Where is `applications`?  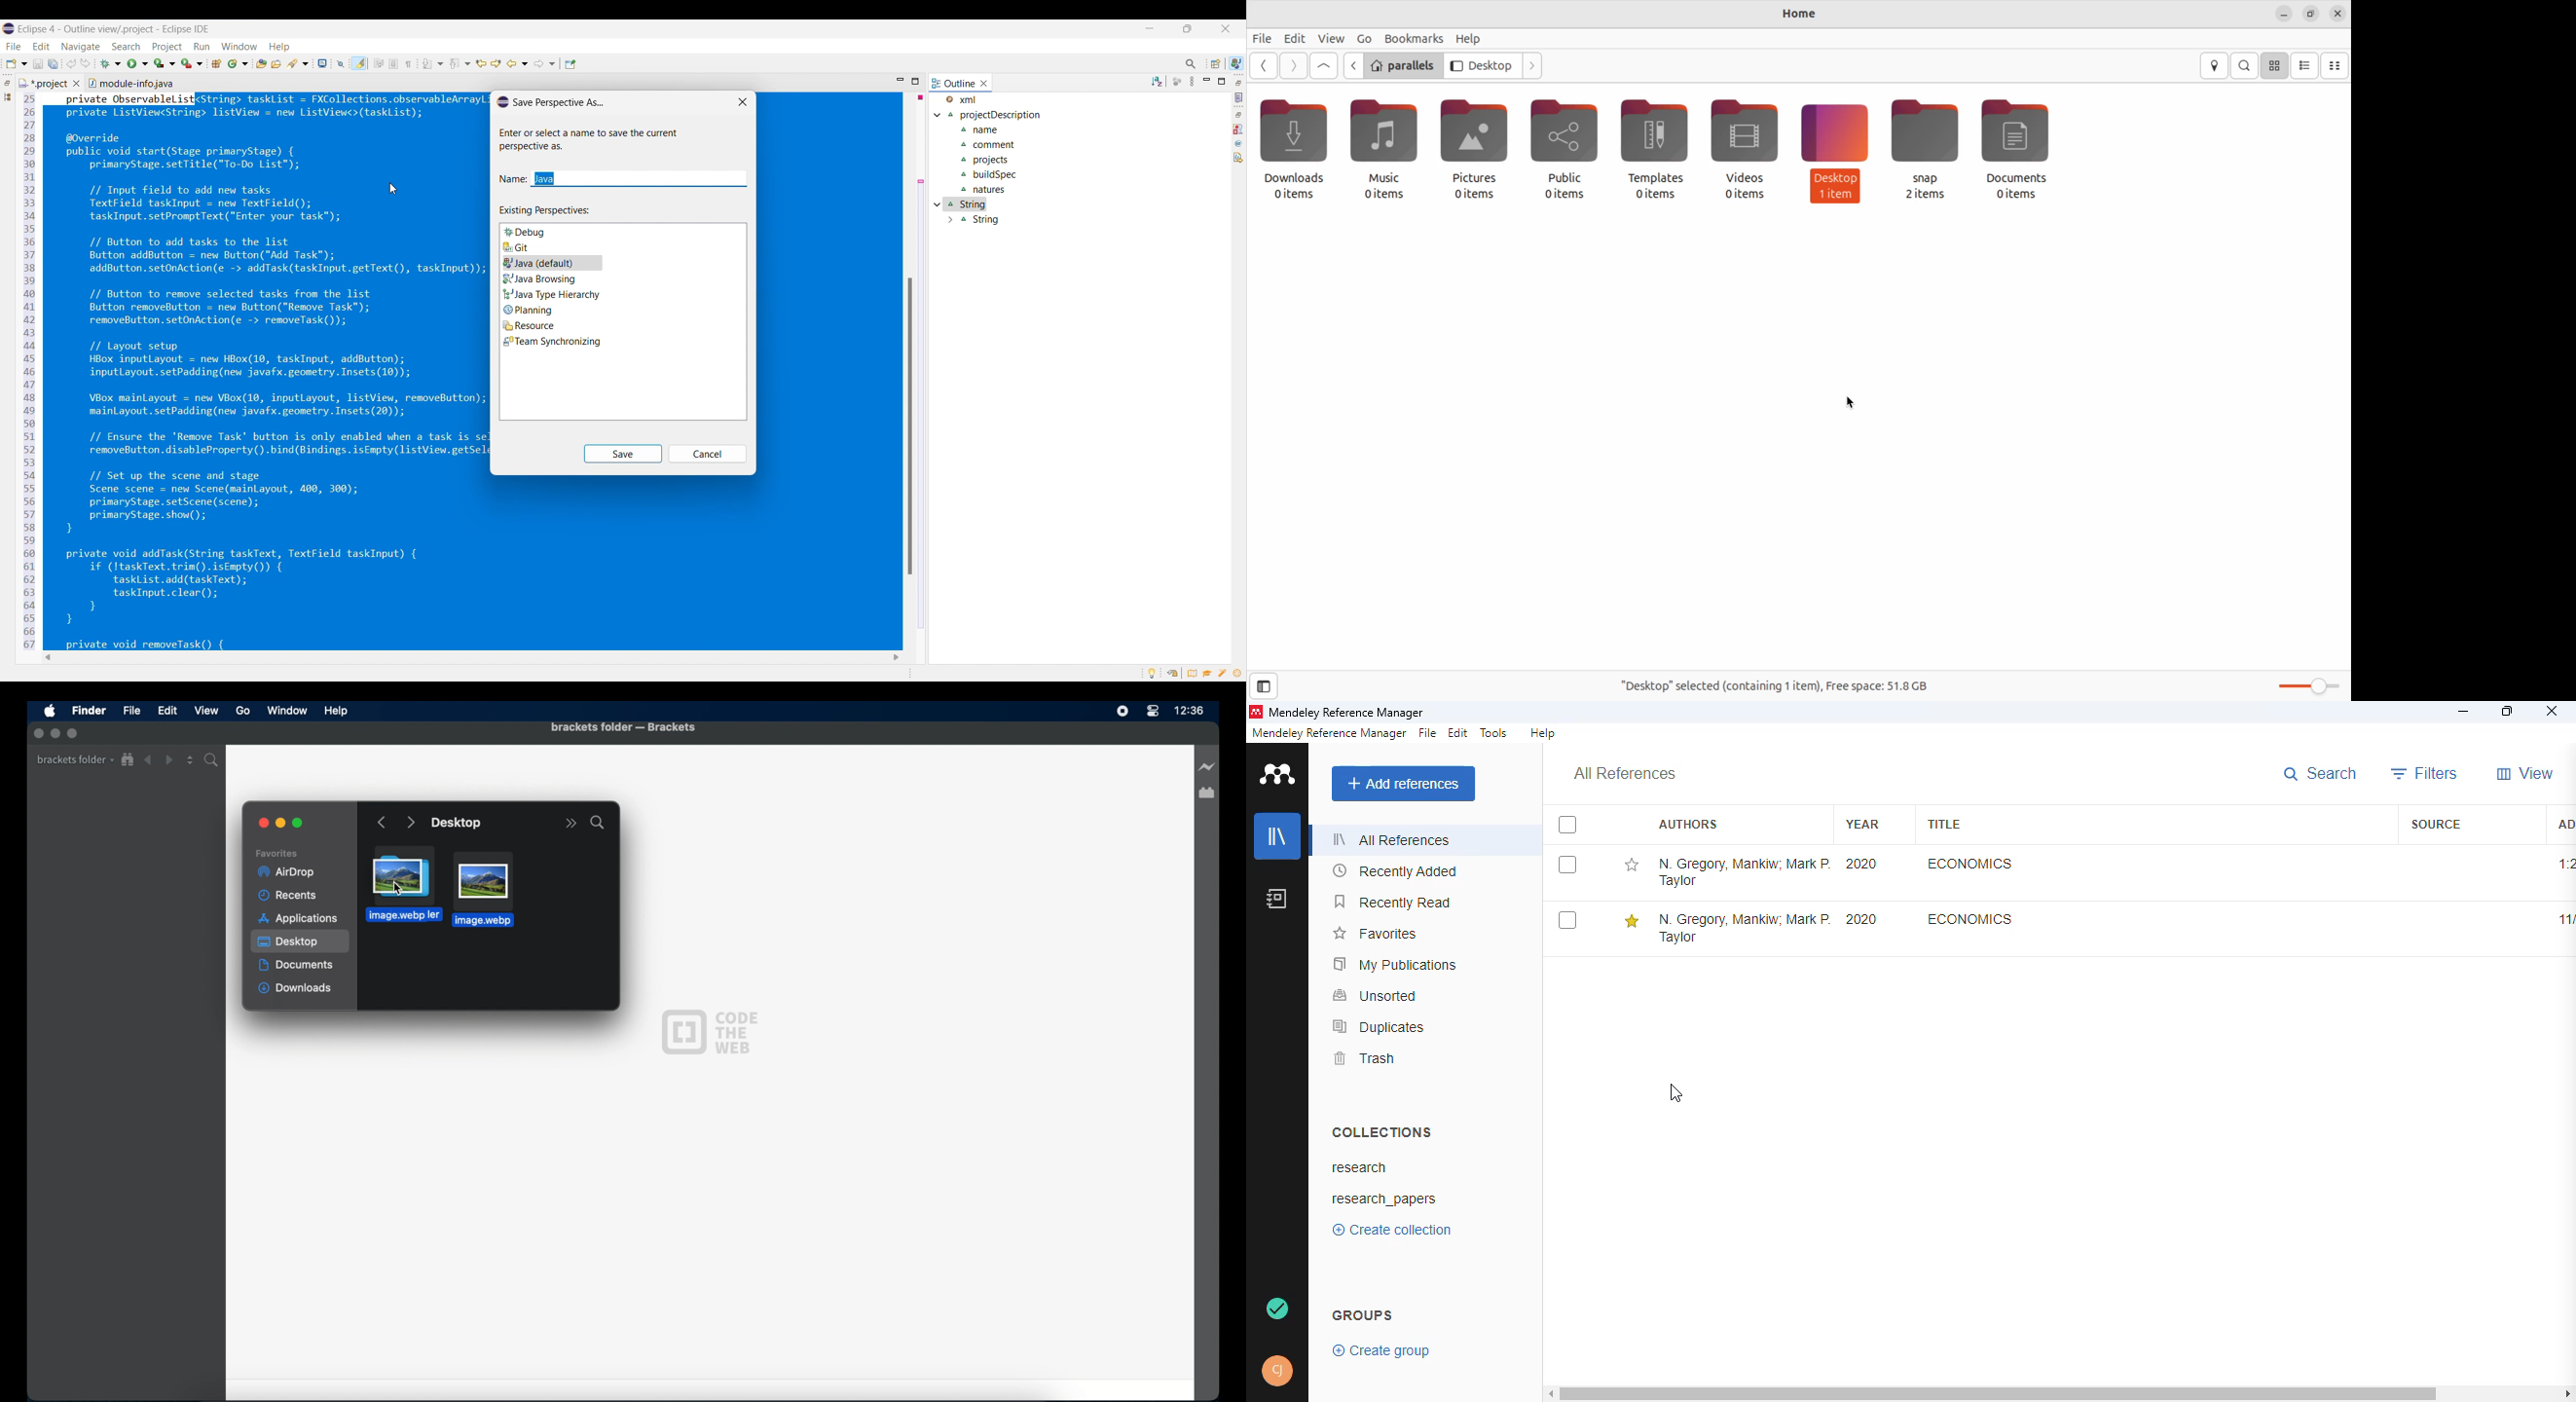
applications is located at coordinates (298, 918).